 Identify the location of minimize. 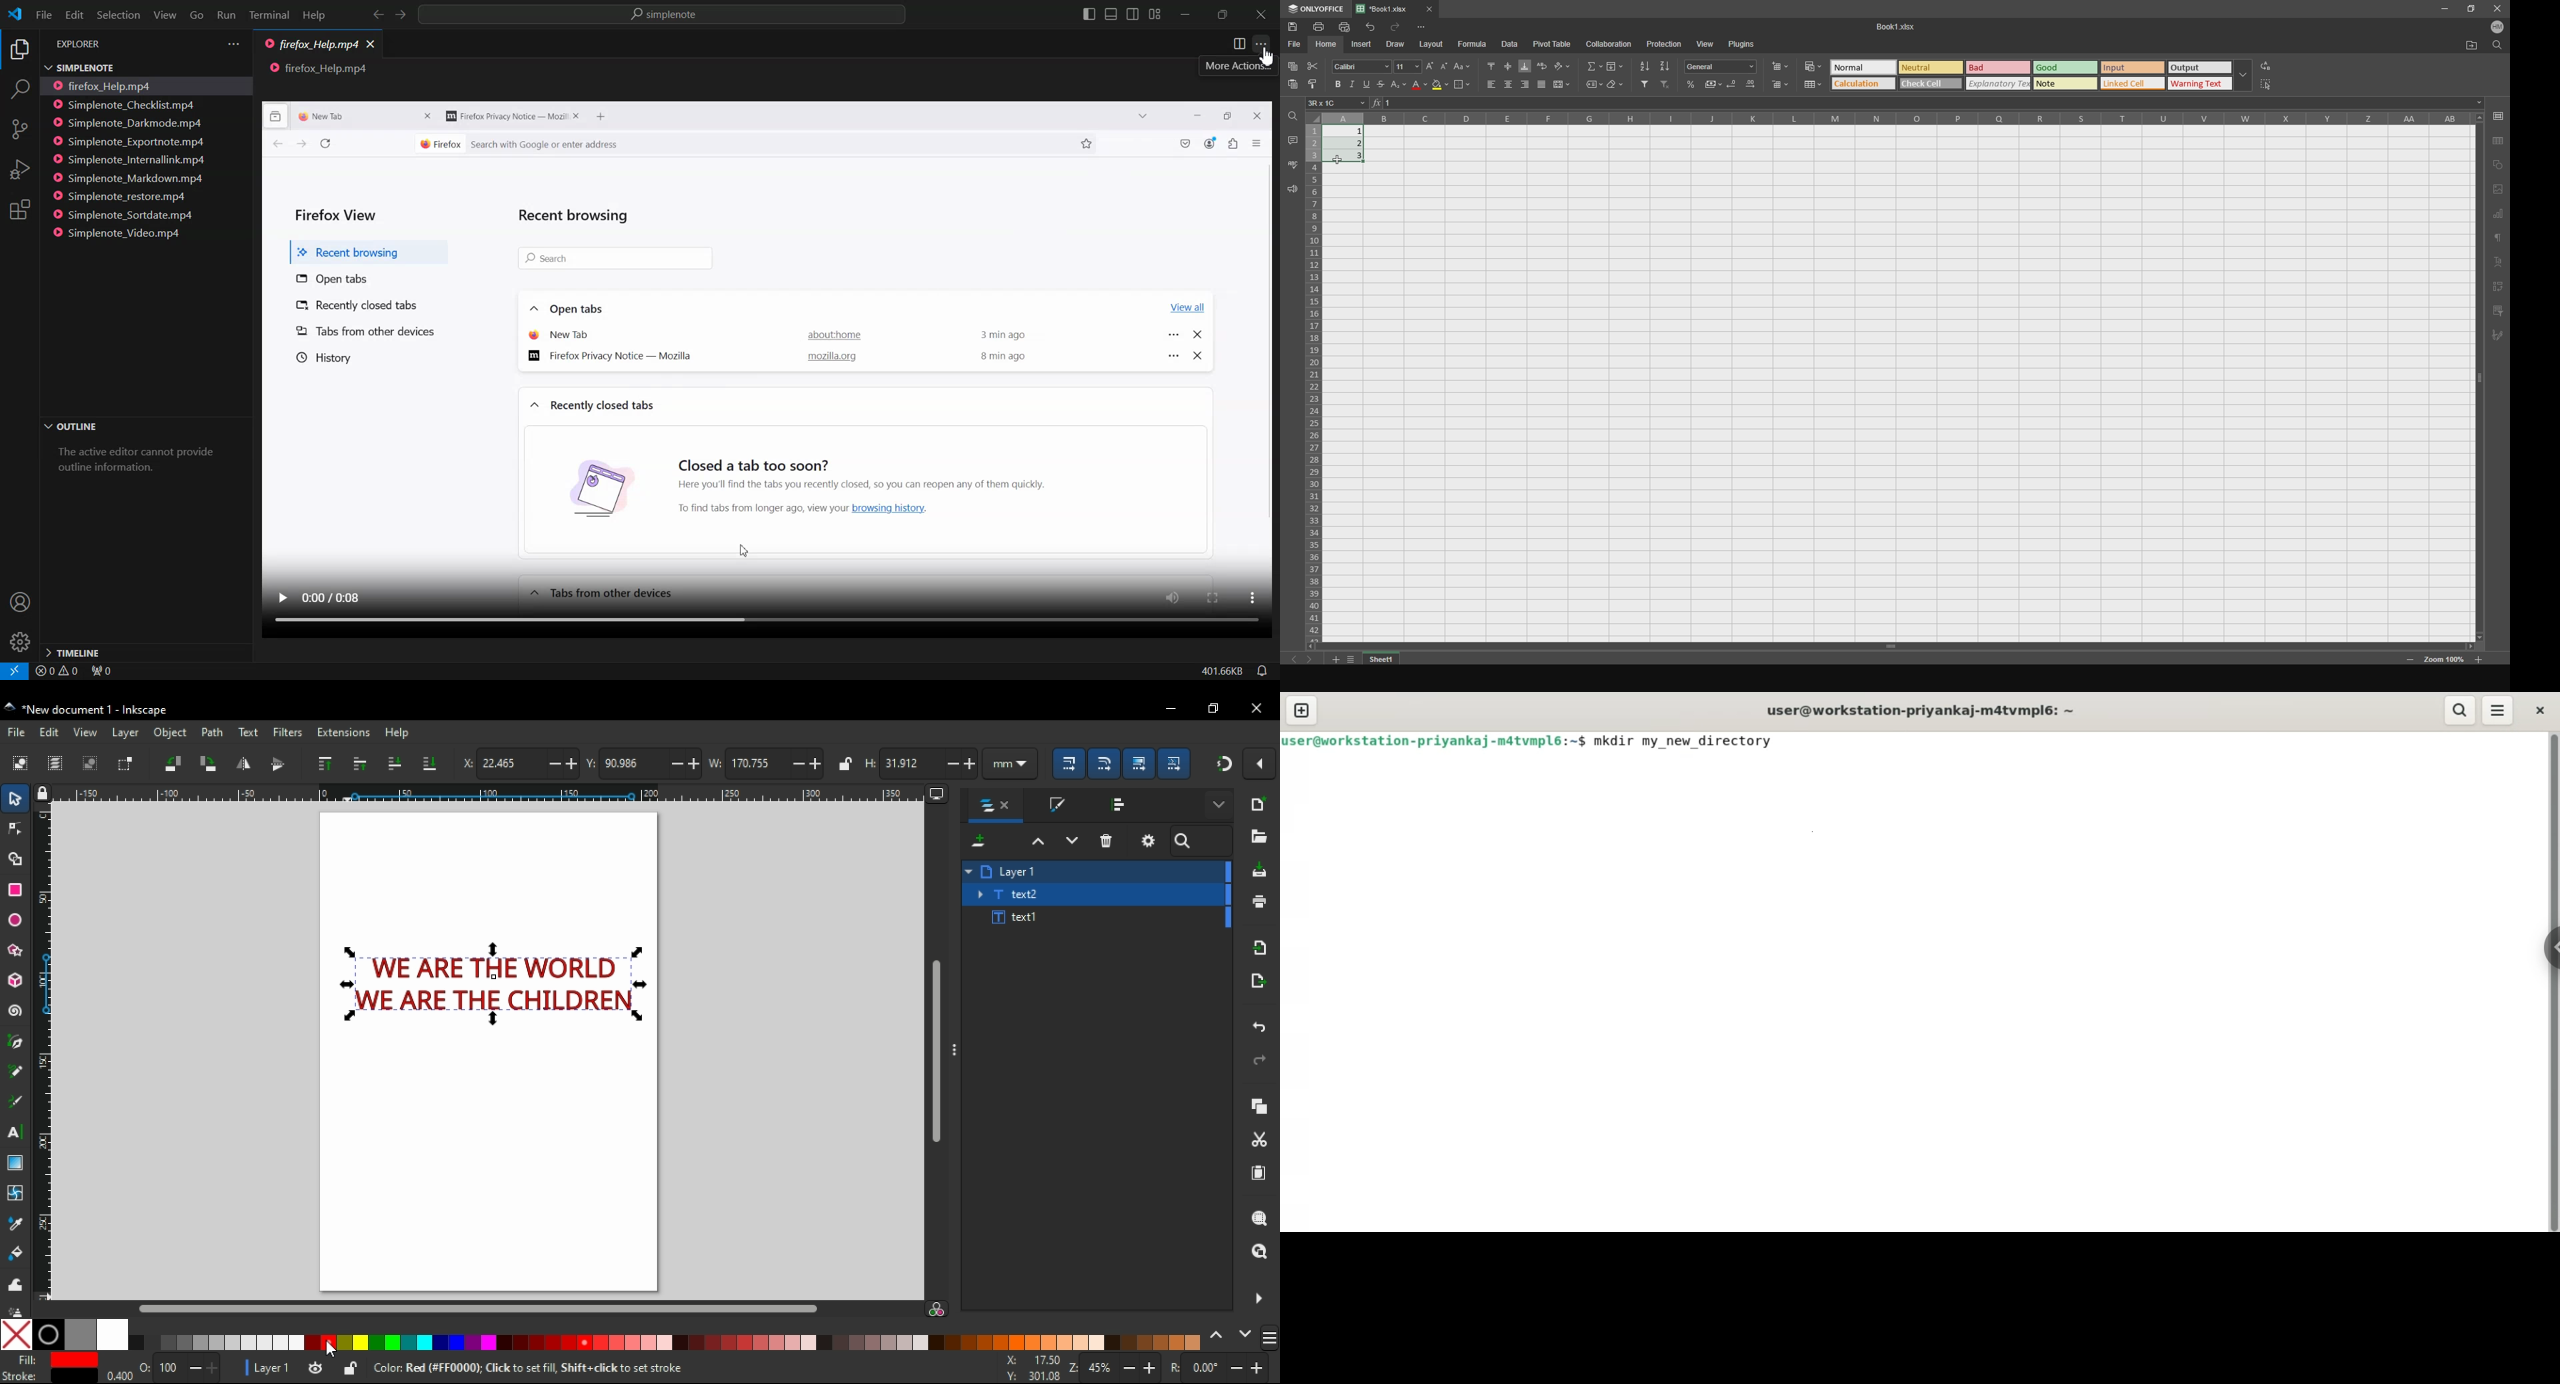
(2444, 10).